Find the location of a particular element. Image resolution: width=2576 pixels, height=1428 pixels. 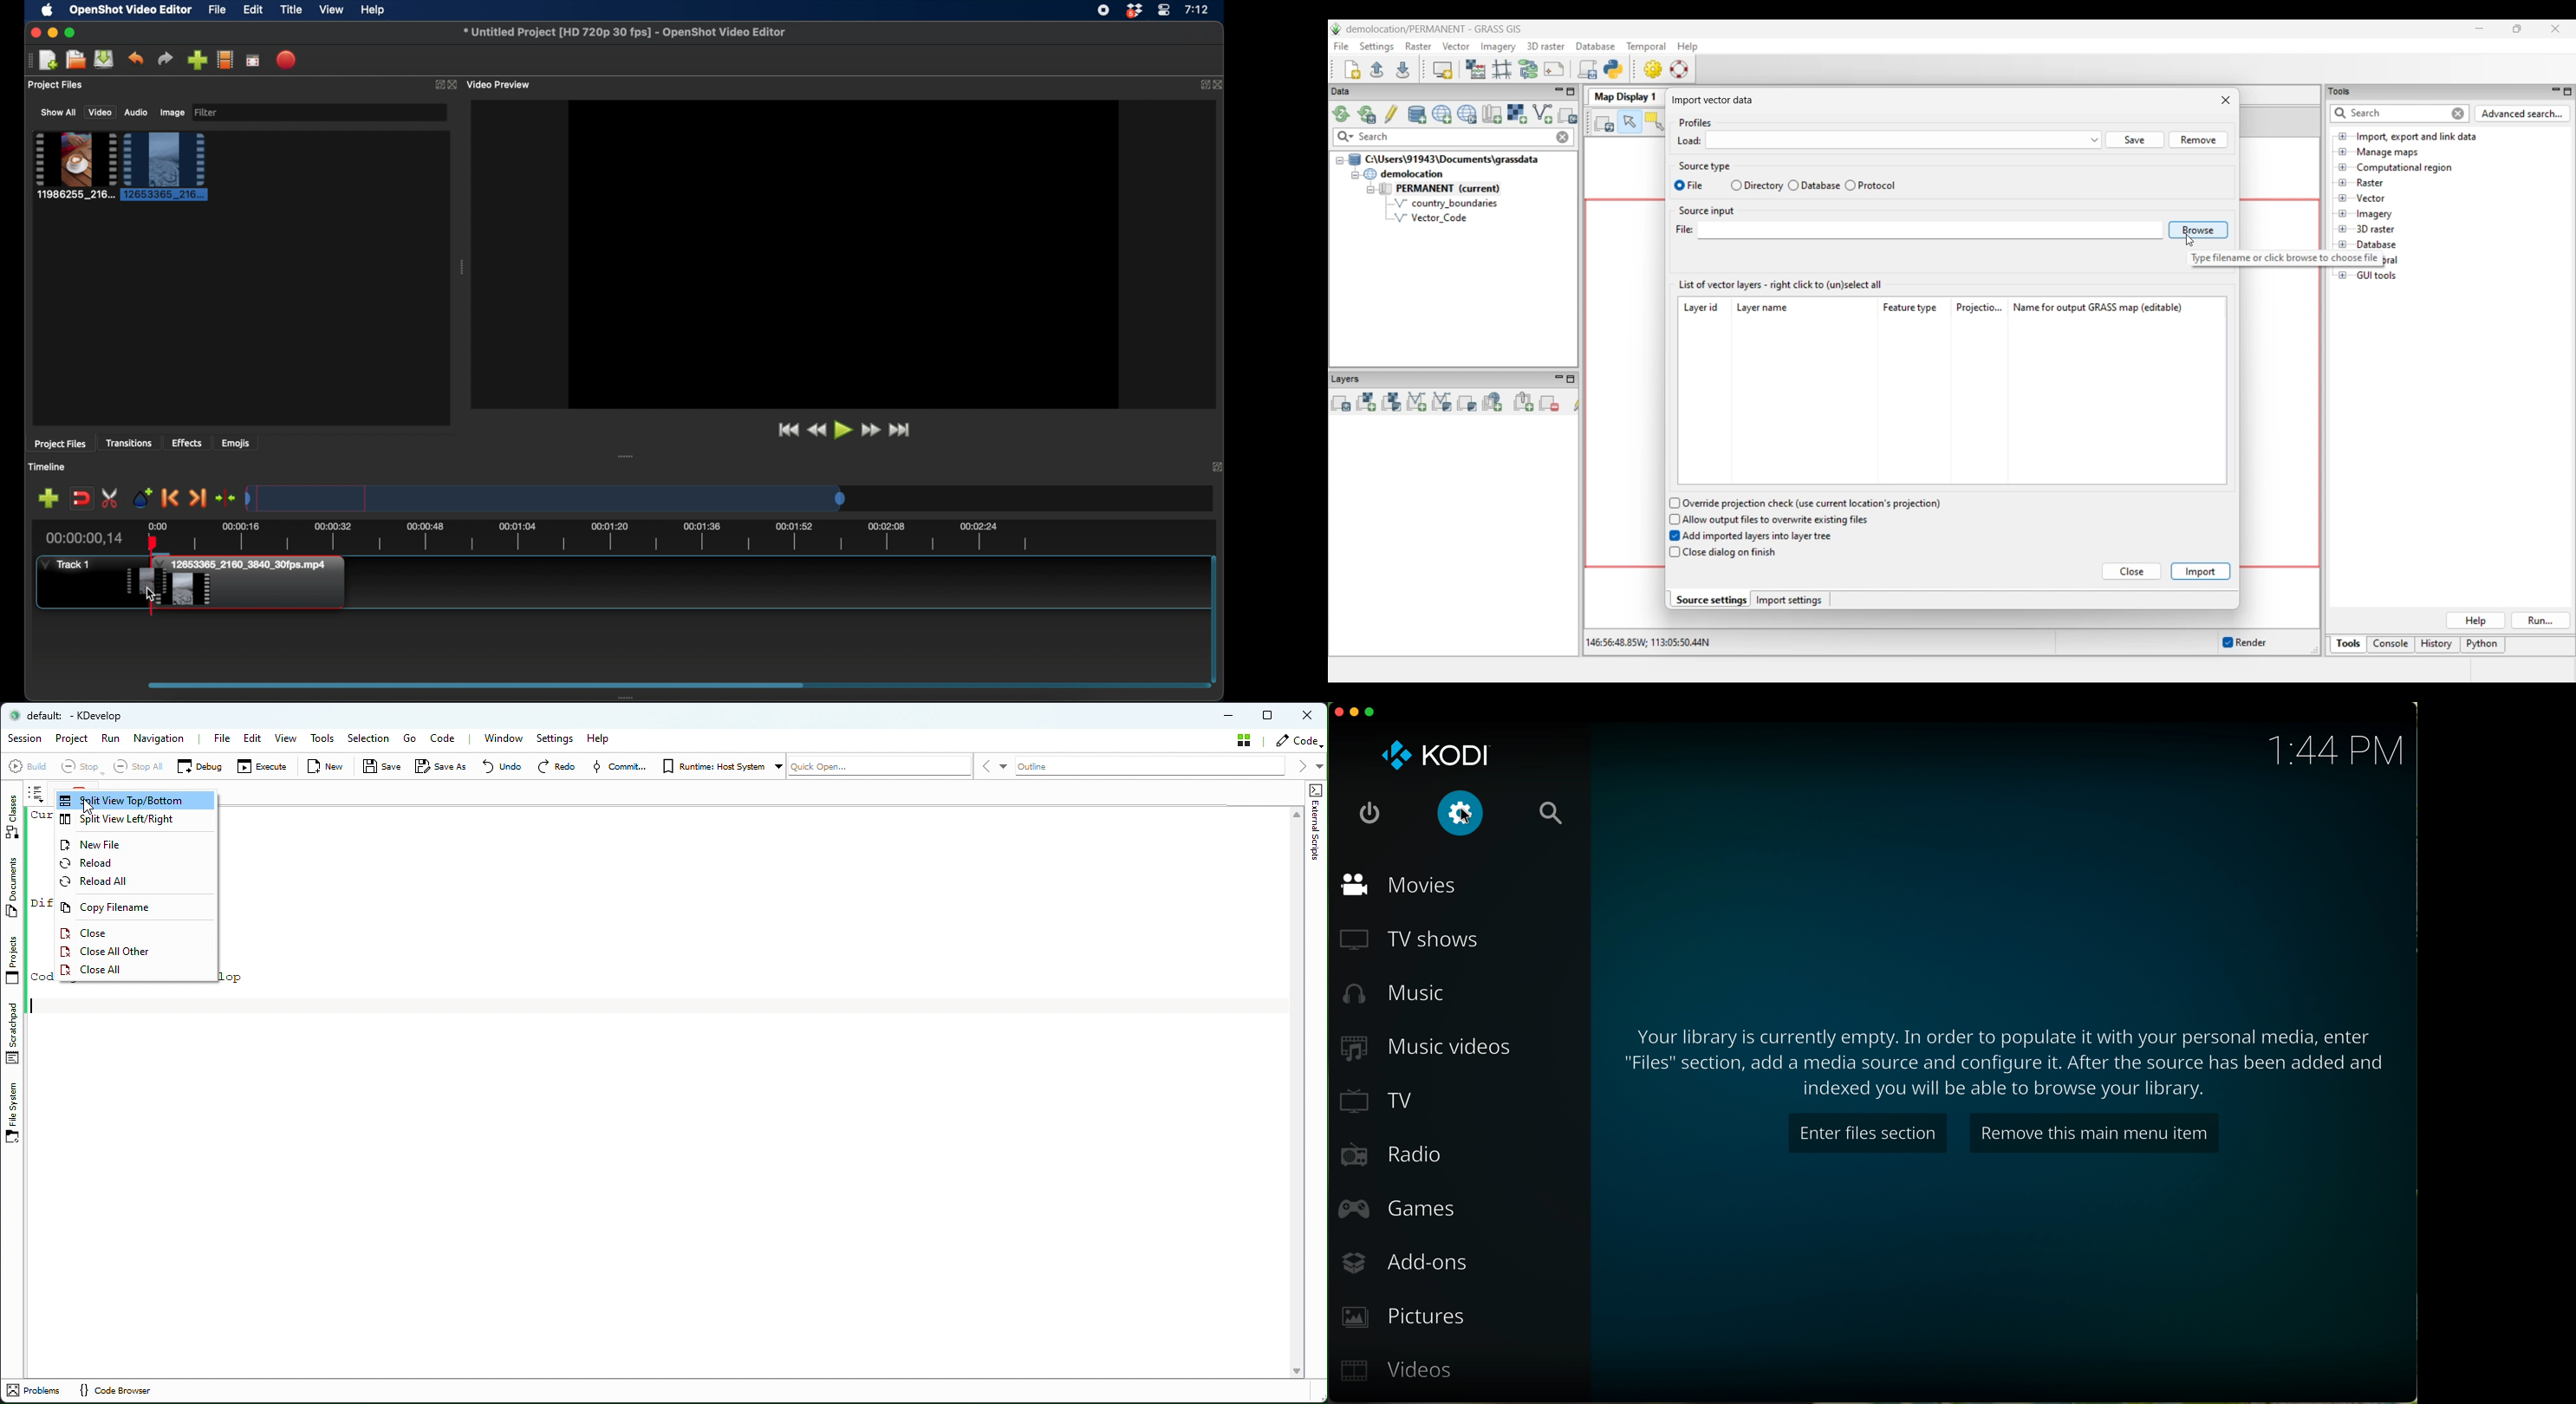

KODI logo is located at coordinates (1433, 753).